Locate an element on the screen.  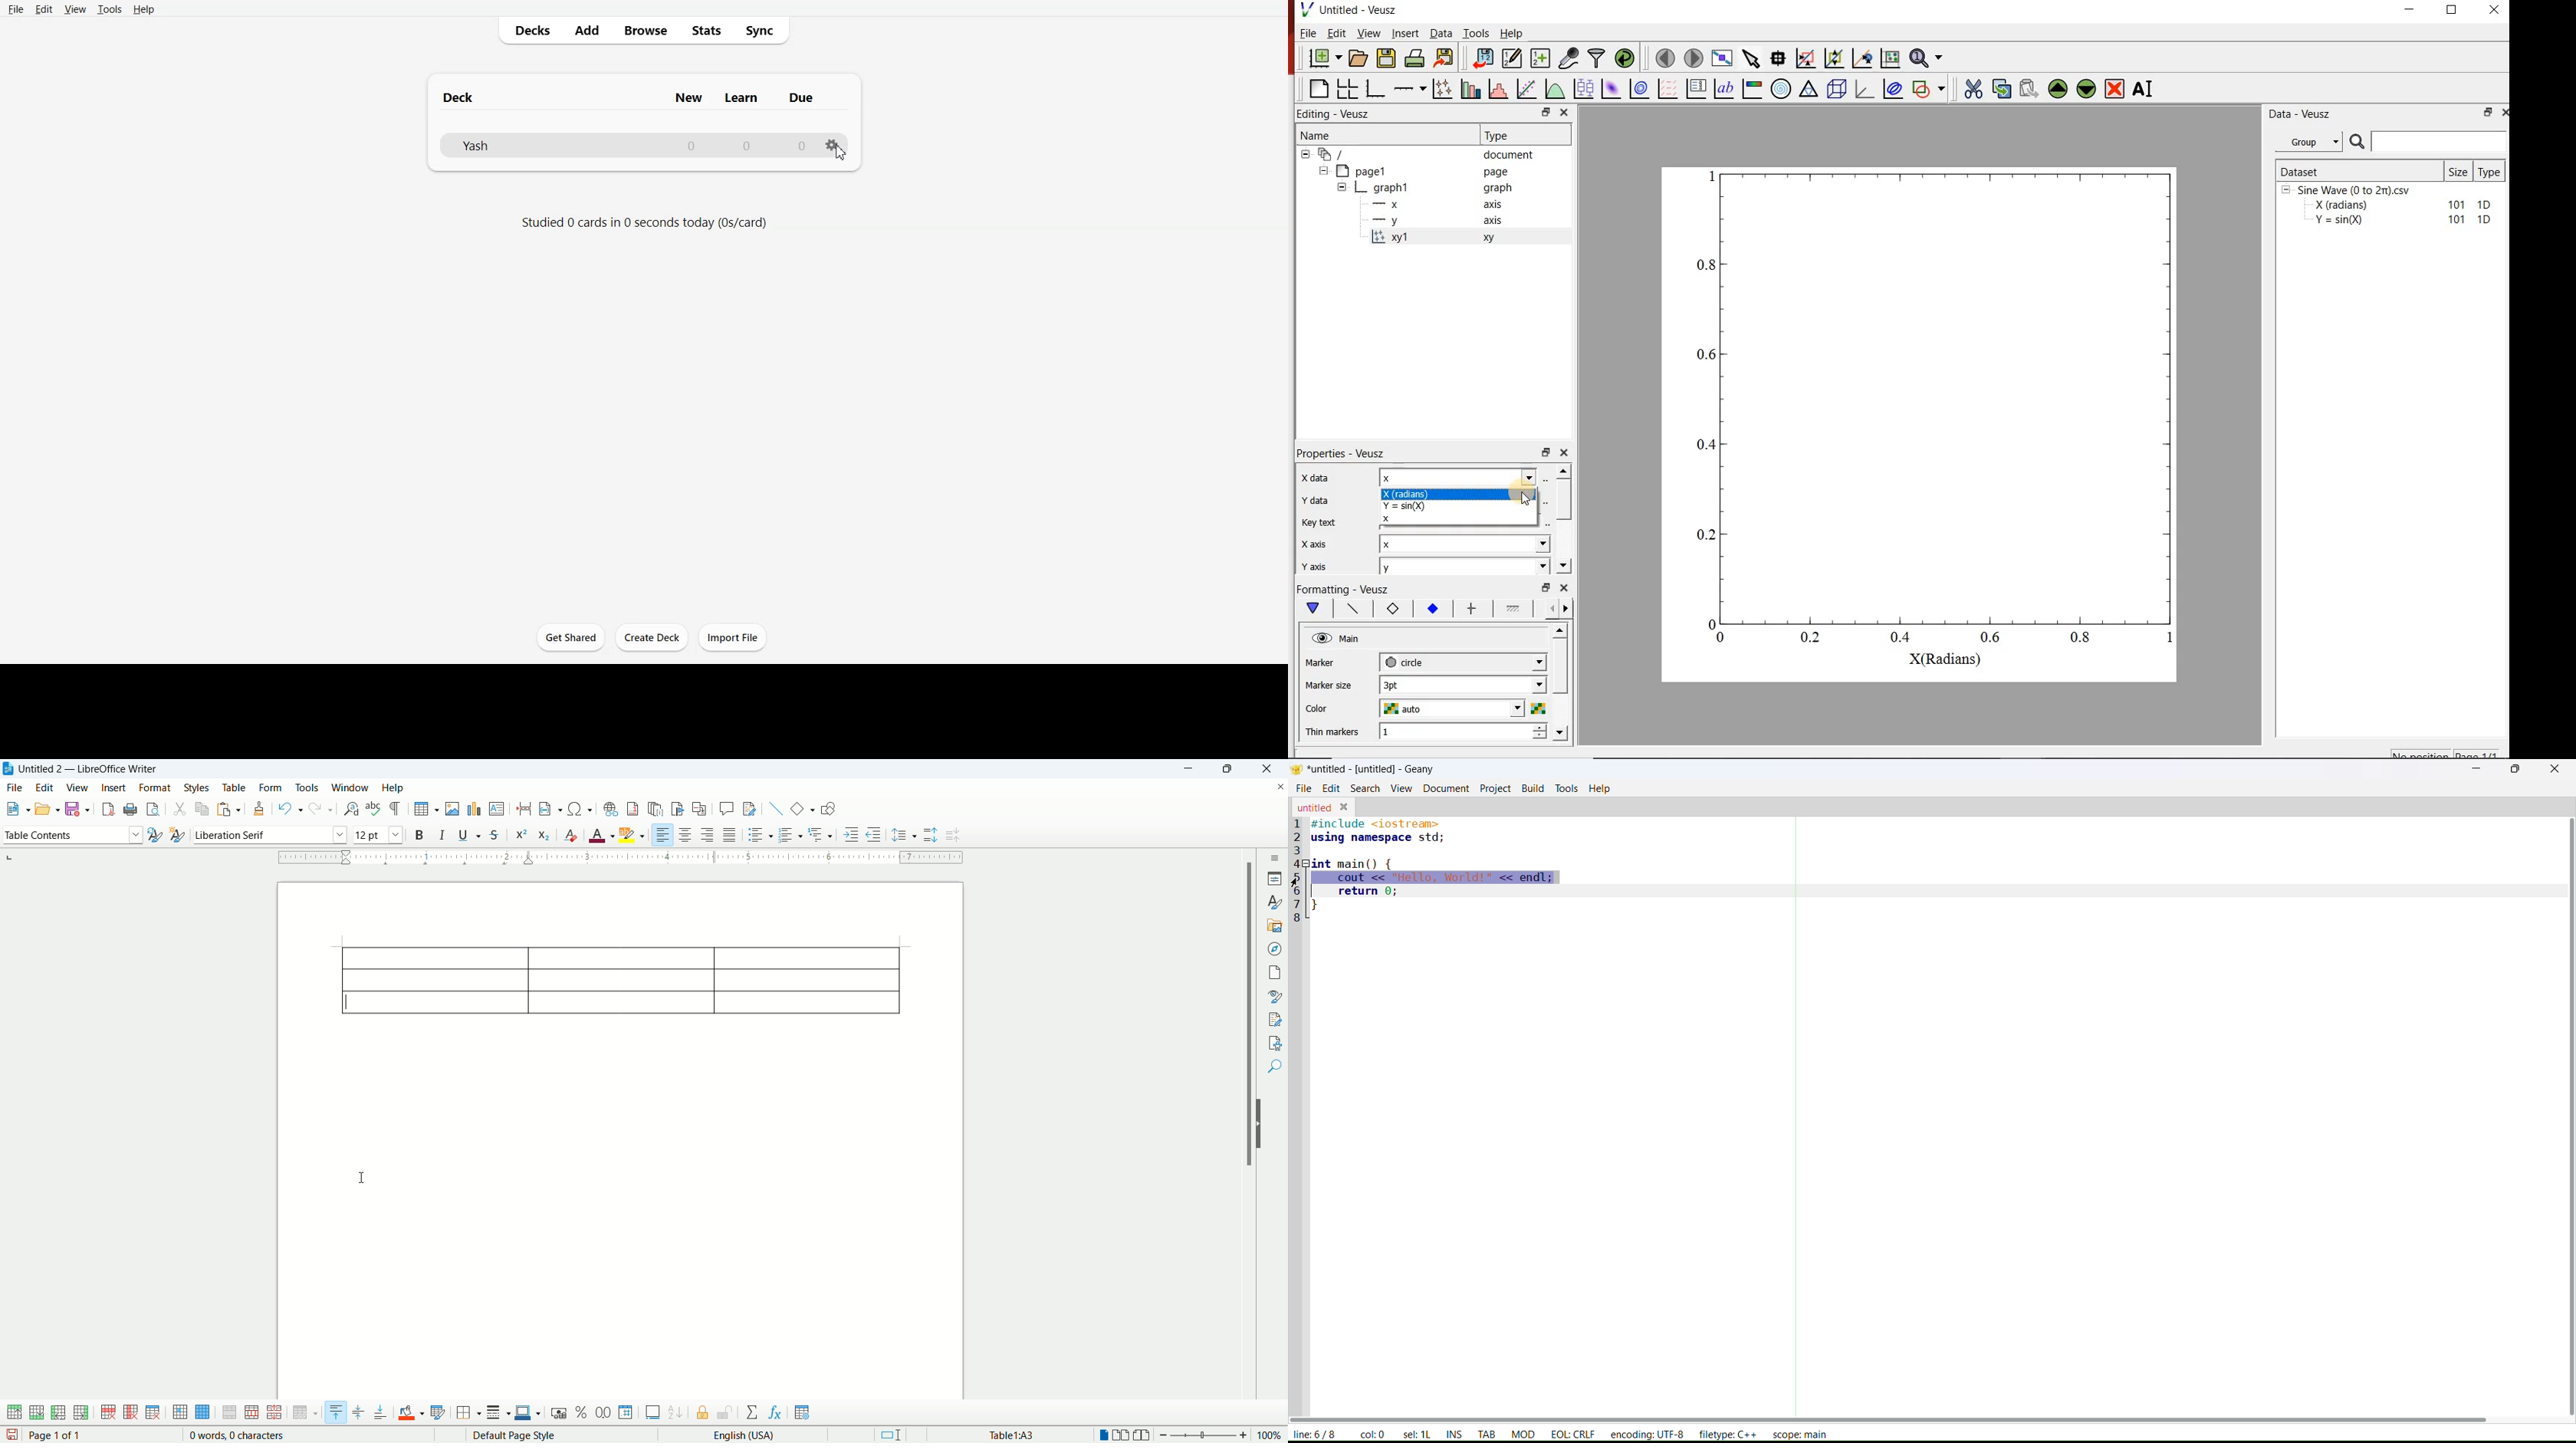
Group is located at coordinates (2313, 142).